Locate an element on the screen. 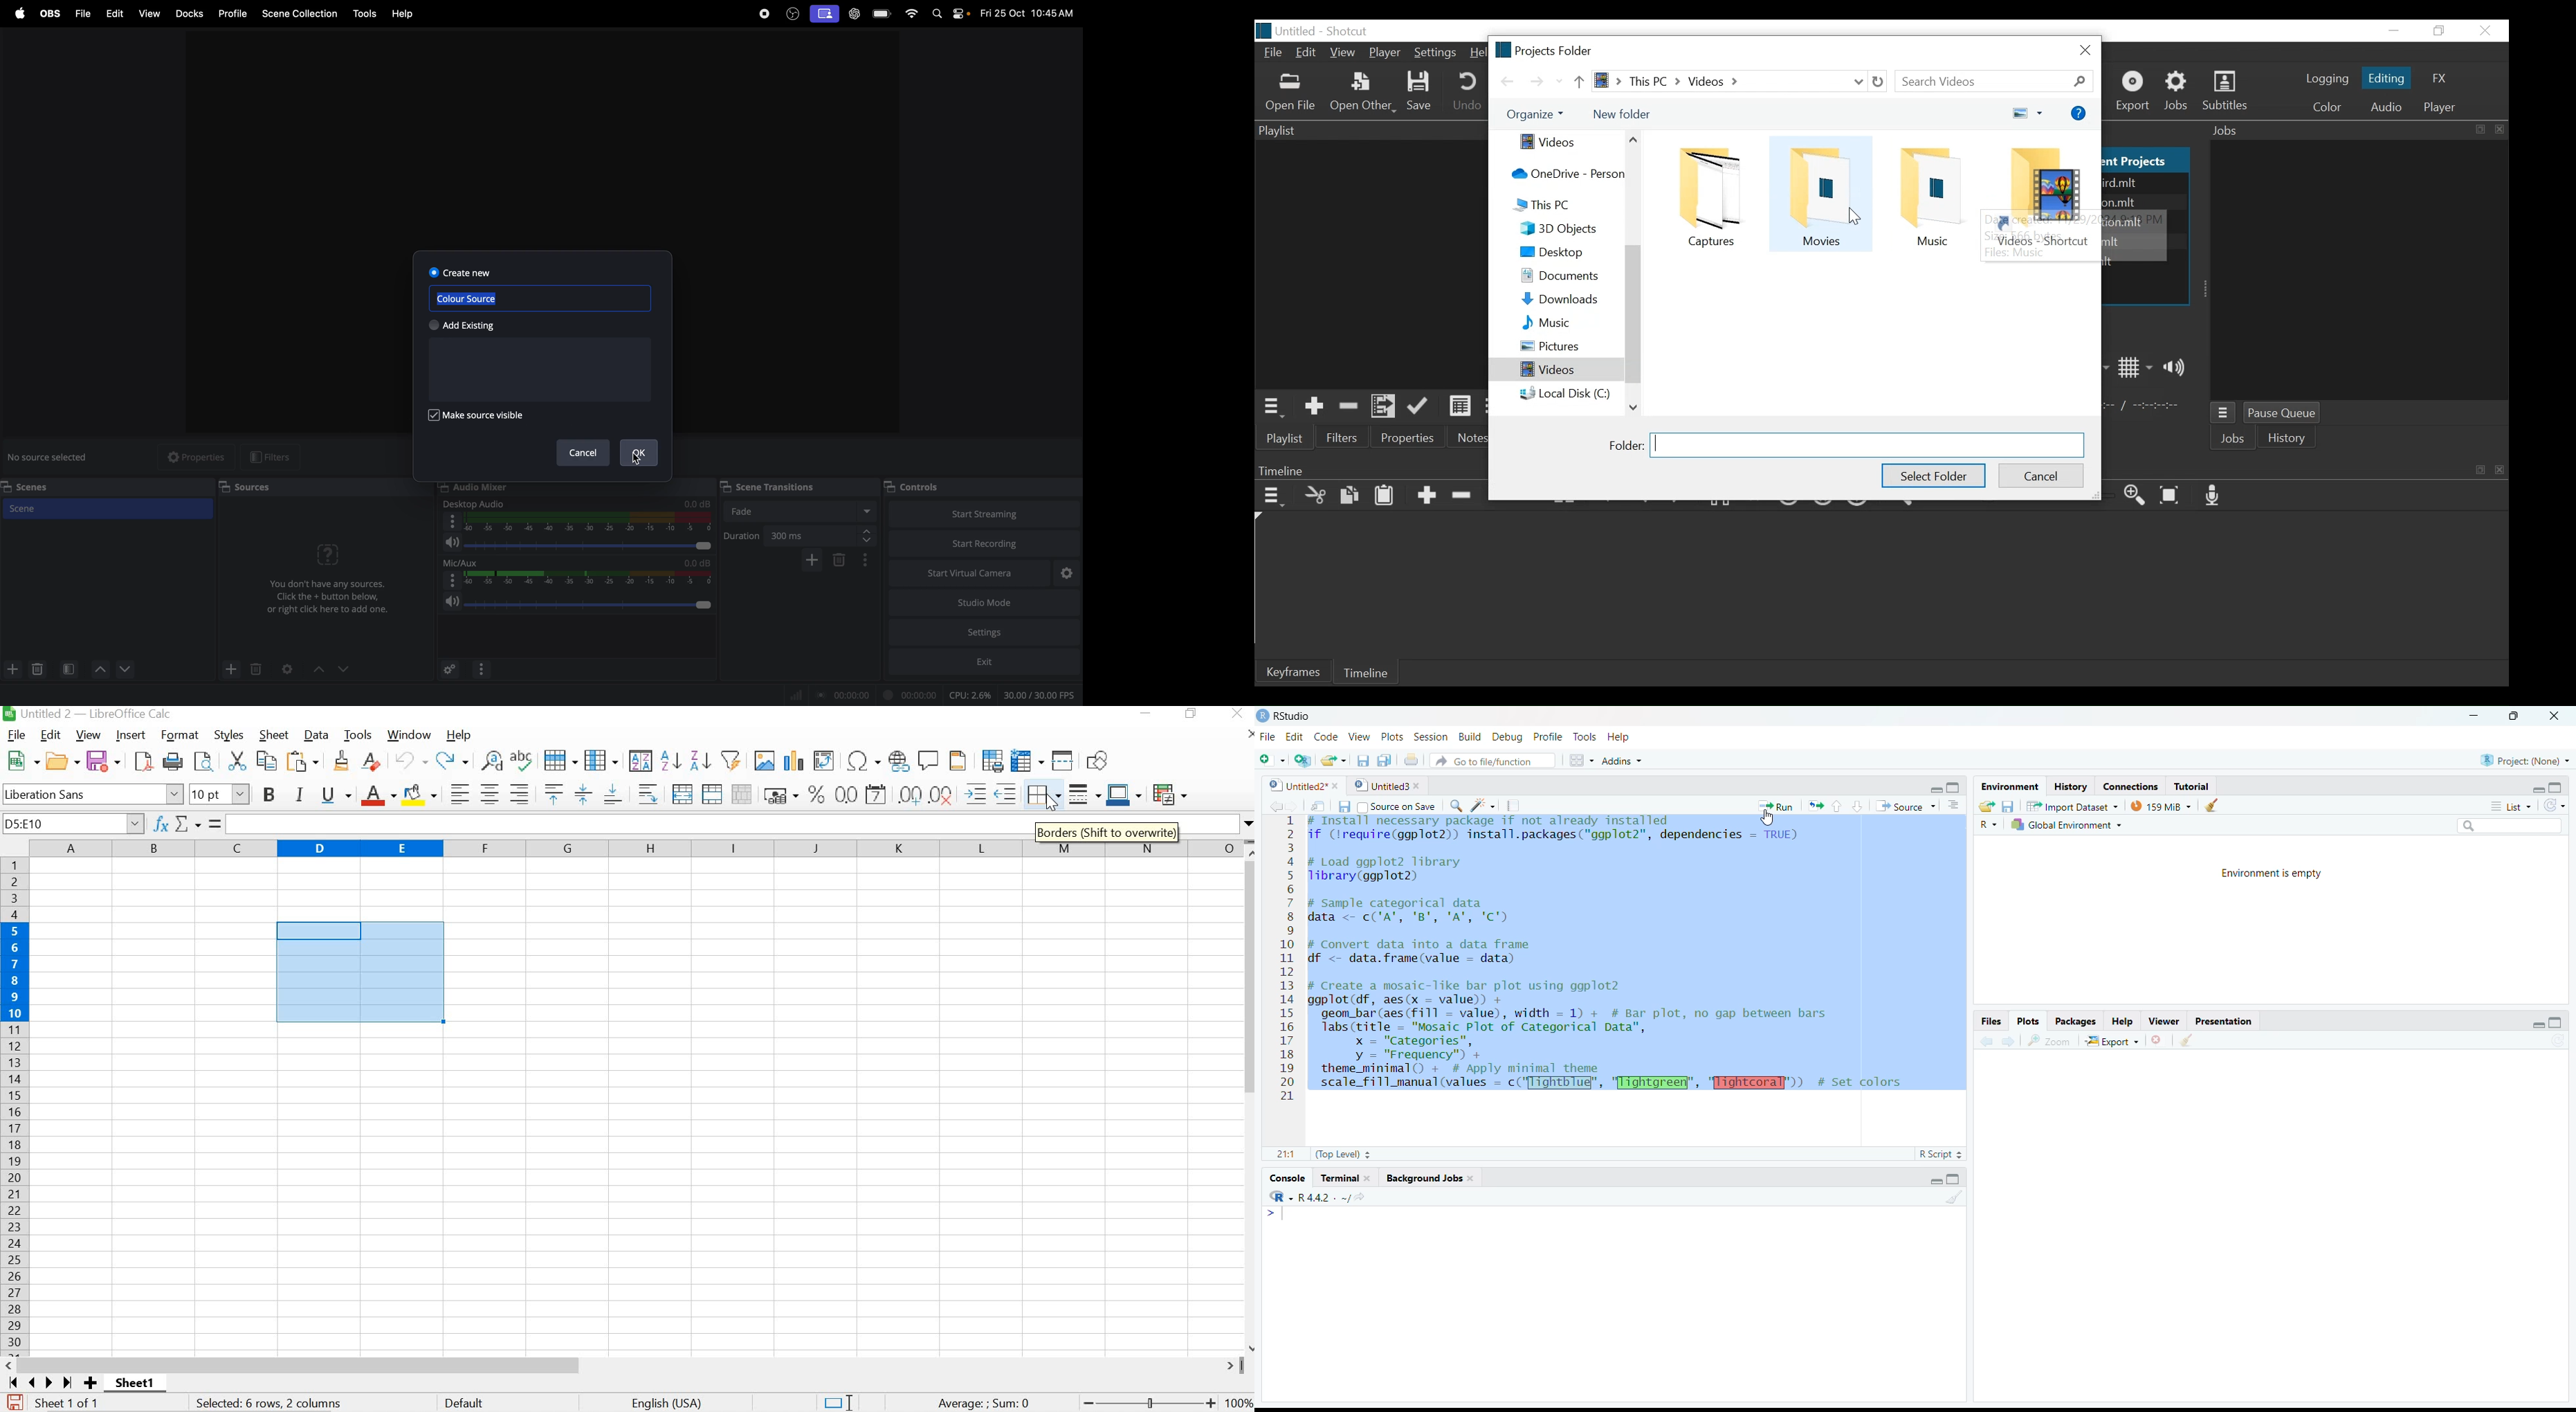 The width and height of the screenshot is (2576, 1428). Connections is located at coordinates (2132, 787).